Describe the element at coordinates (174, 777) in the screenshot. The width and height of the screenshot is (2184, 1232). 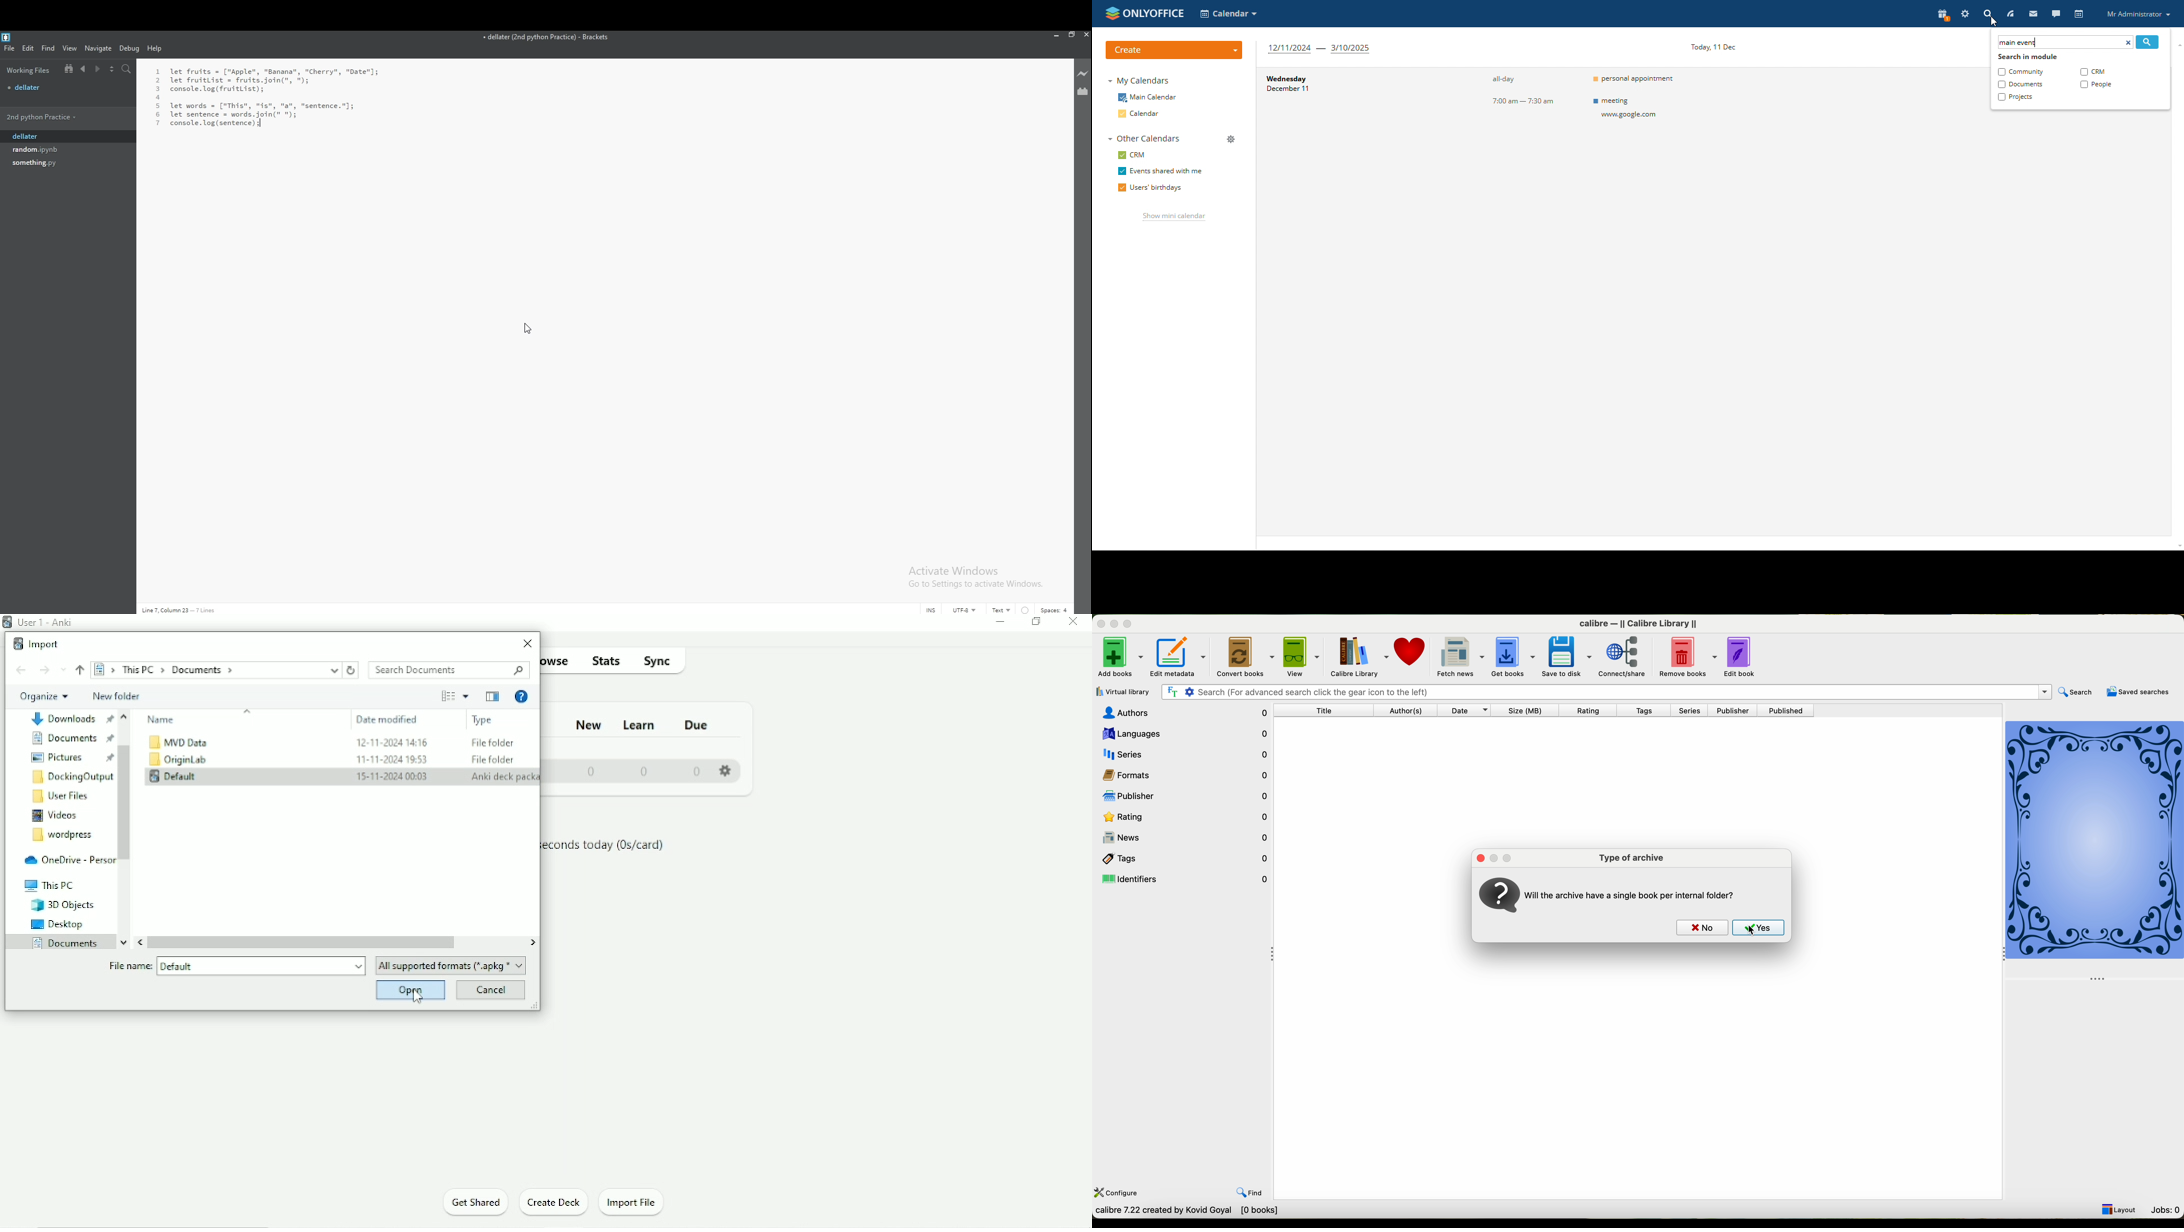
I see `Default` at that location.